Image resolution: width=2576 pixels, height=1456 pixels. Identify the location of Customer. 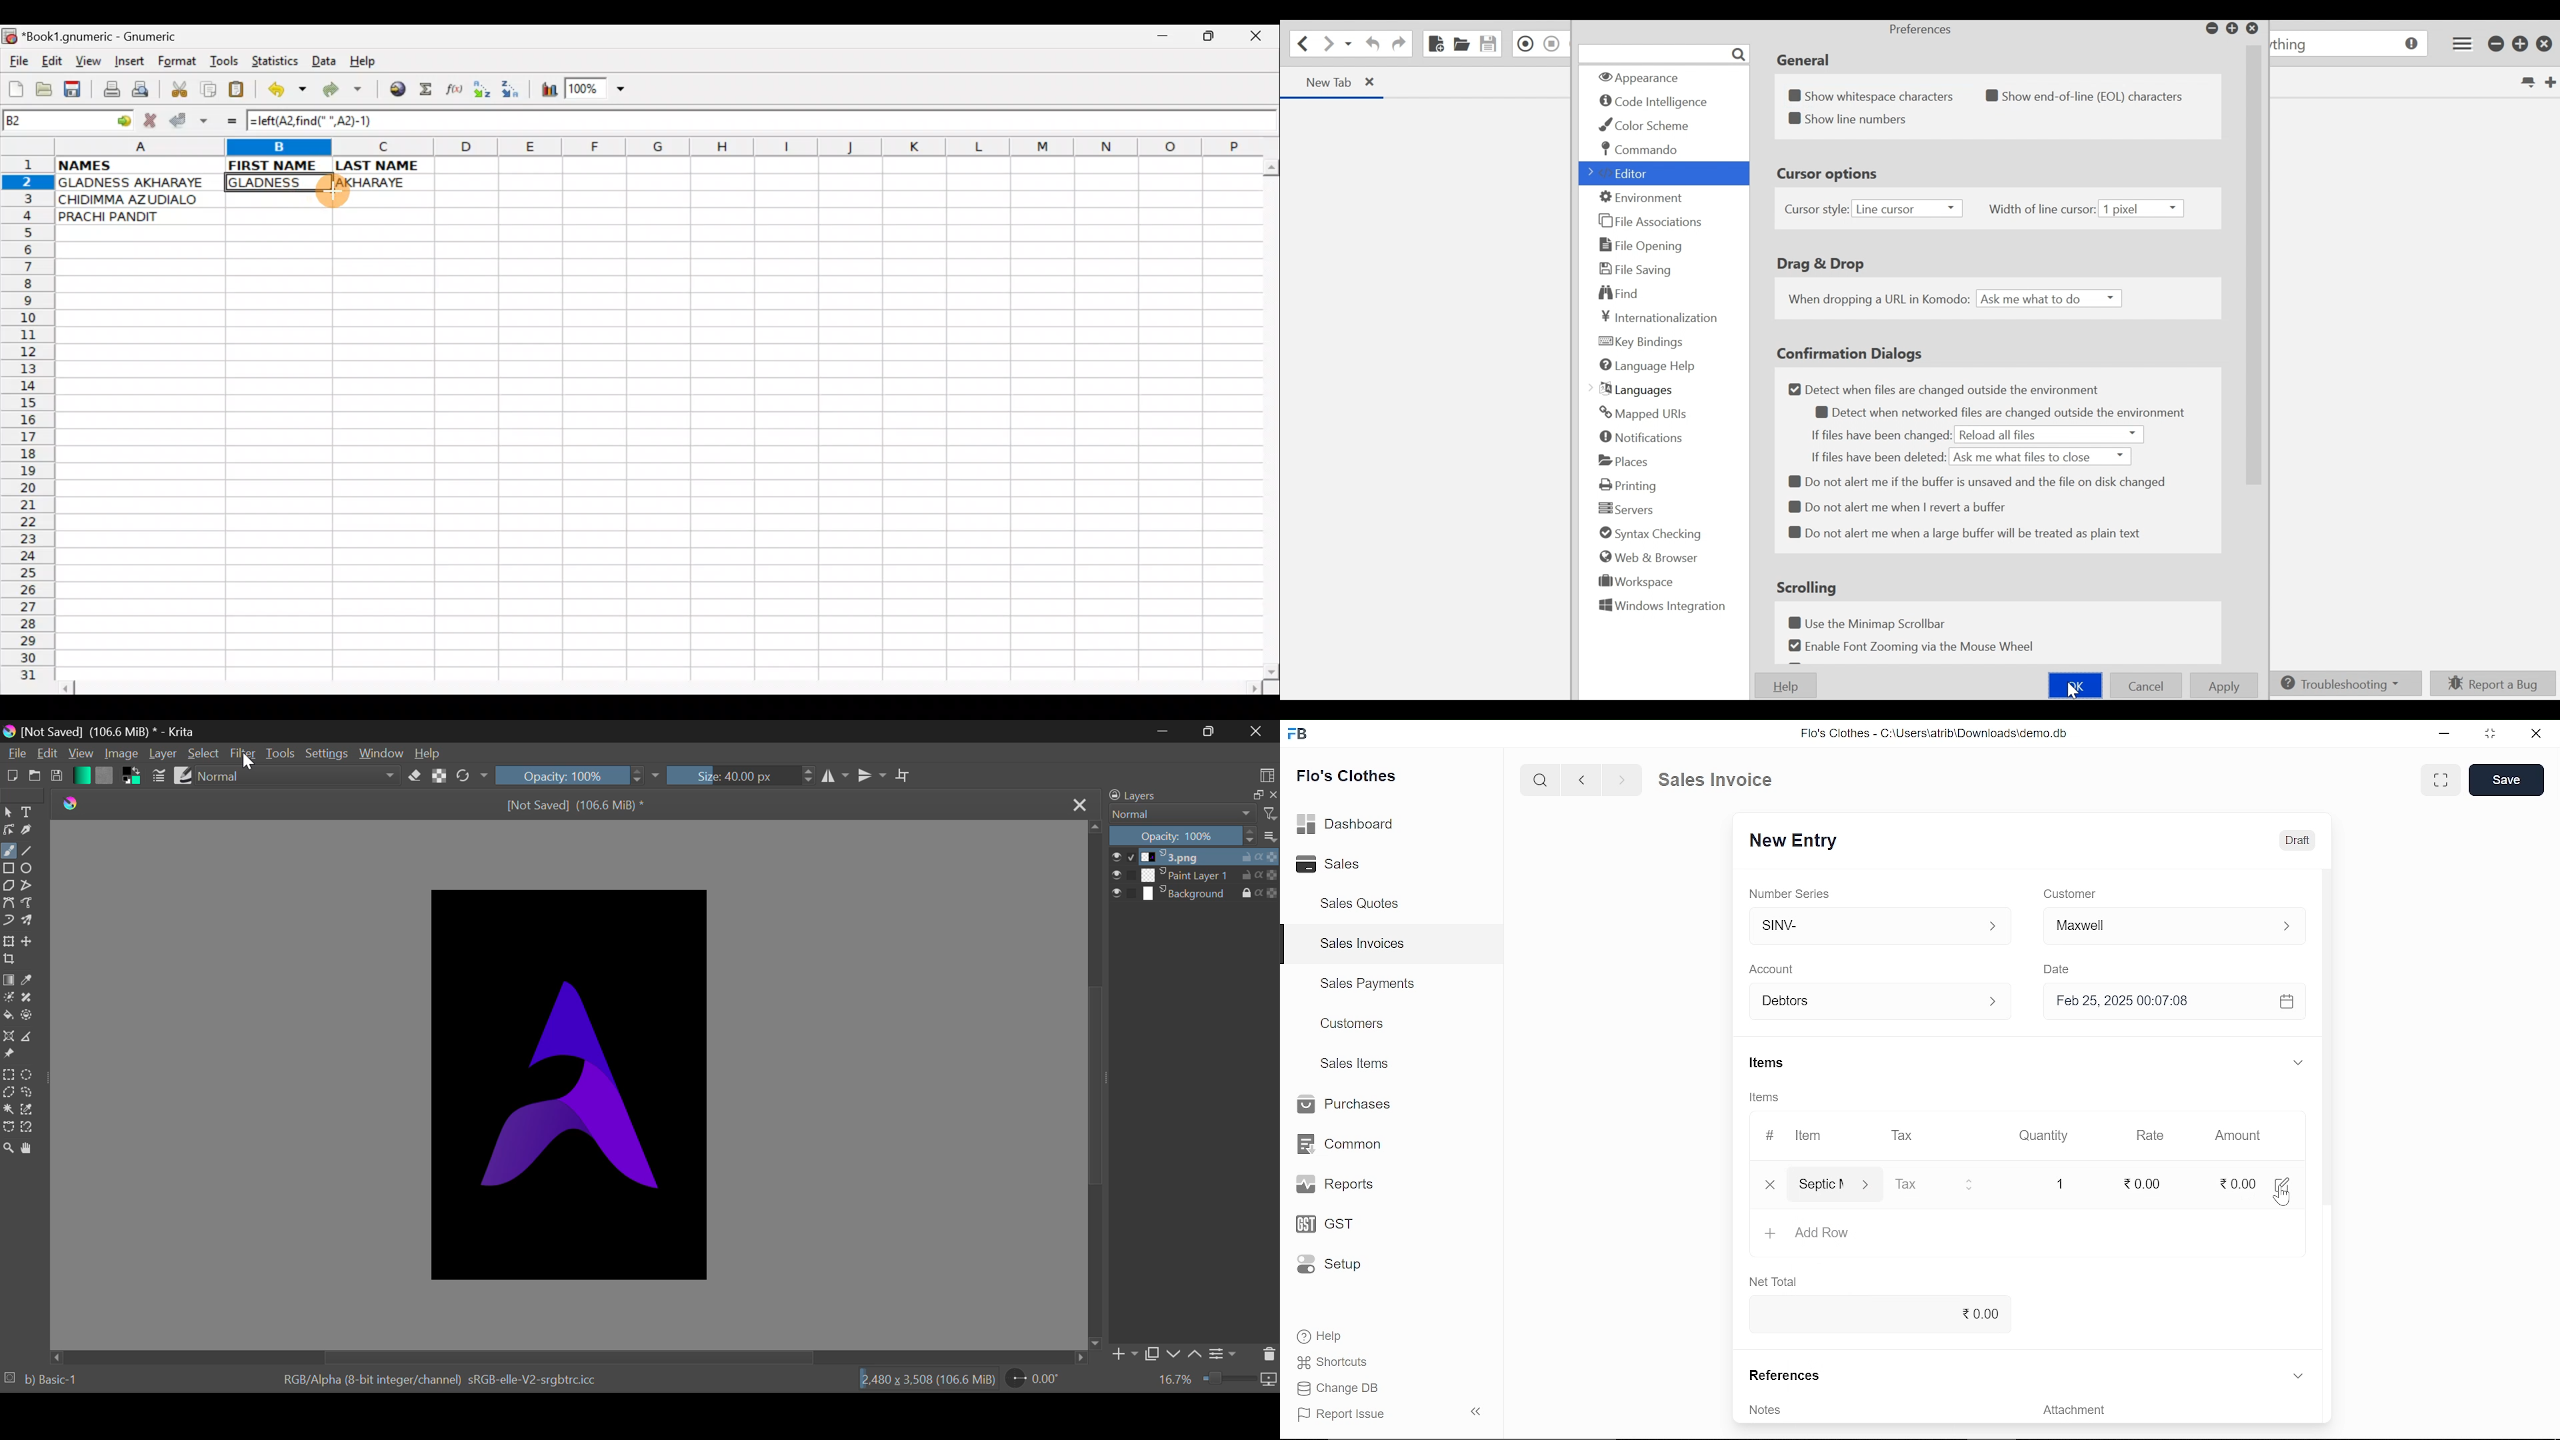
(2070, 893).